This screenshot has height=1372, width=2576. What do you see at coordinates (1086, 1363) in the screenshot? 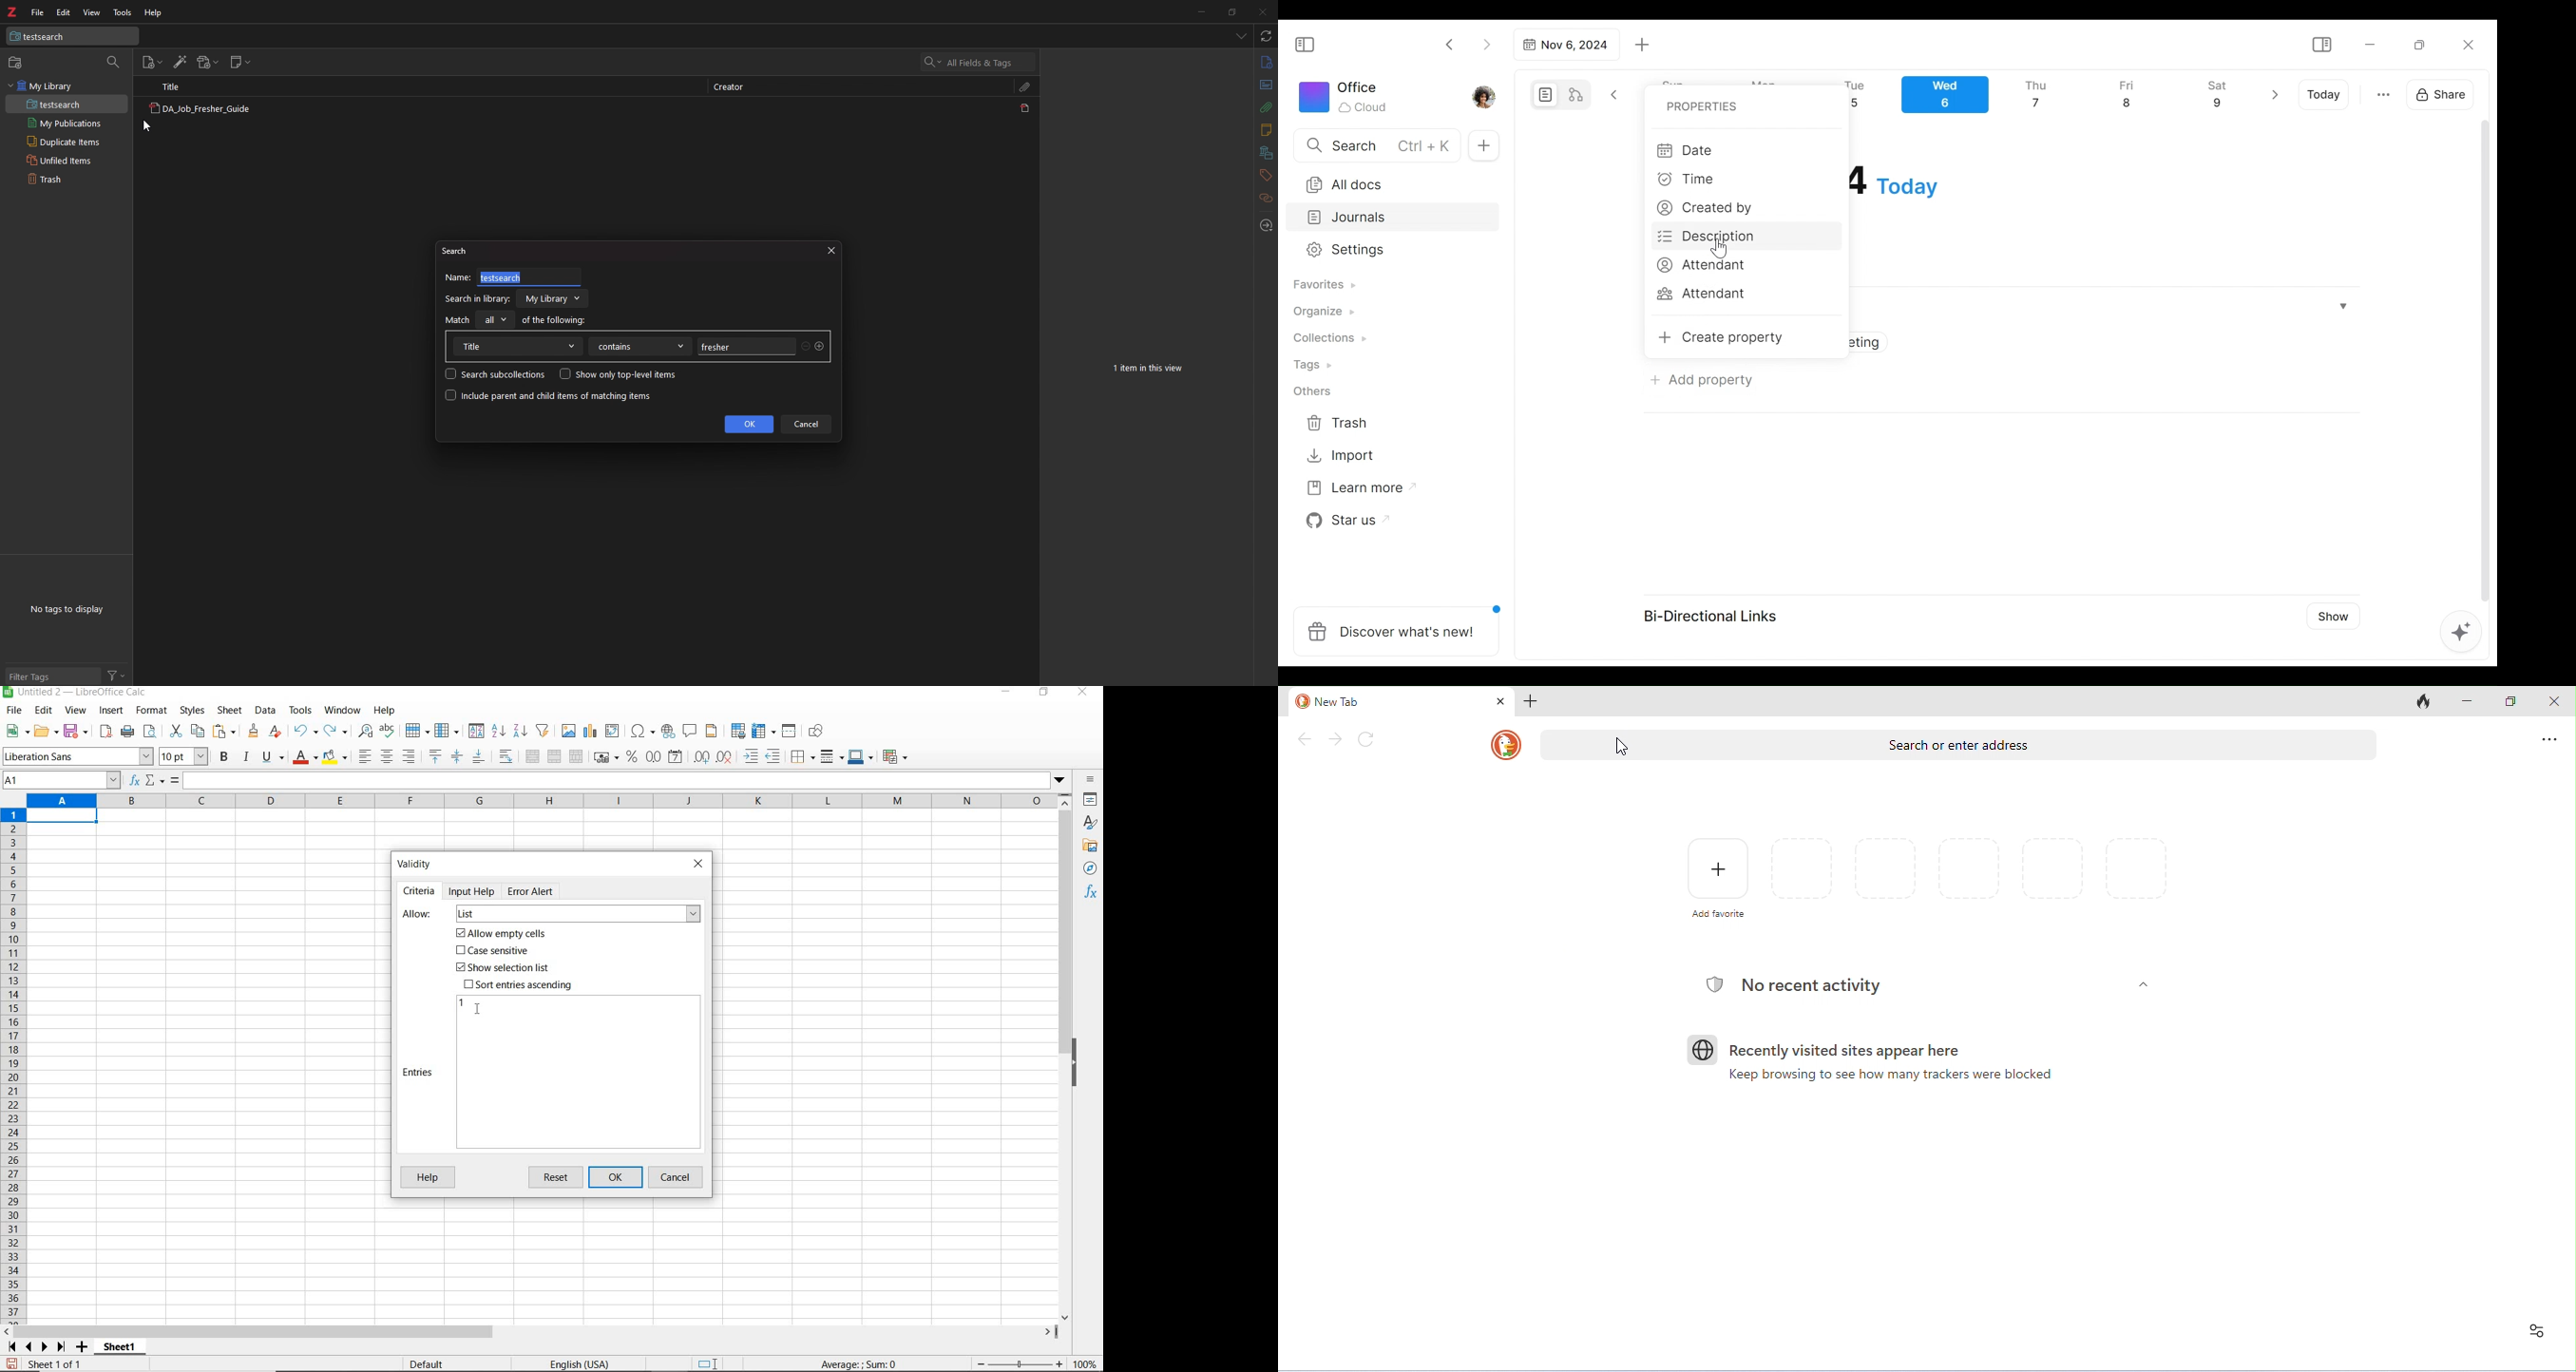
I see `zoom factor` at bounding box center [1086, 1363].